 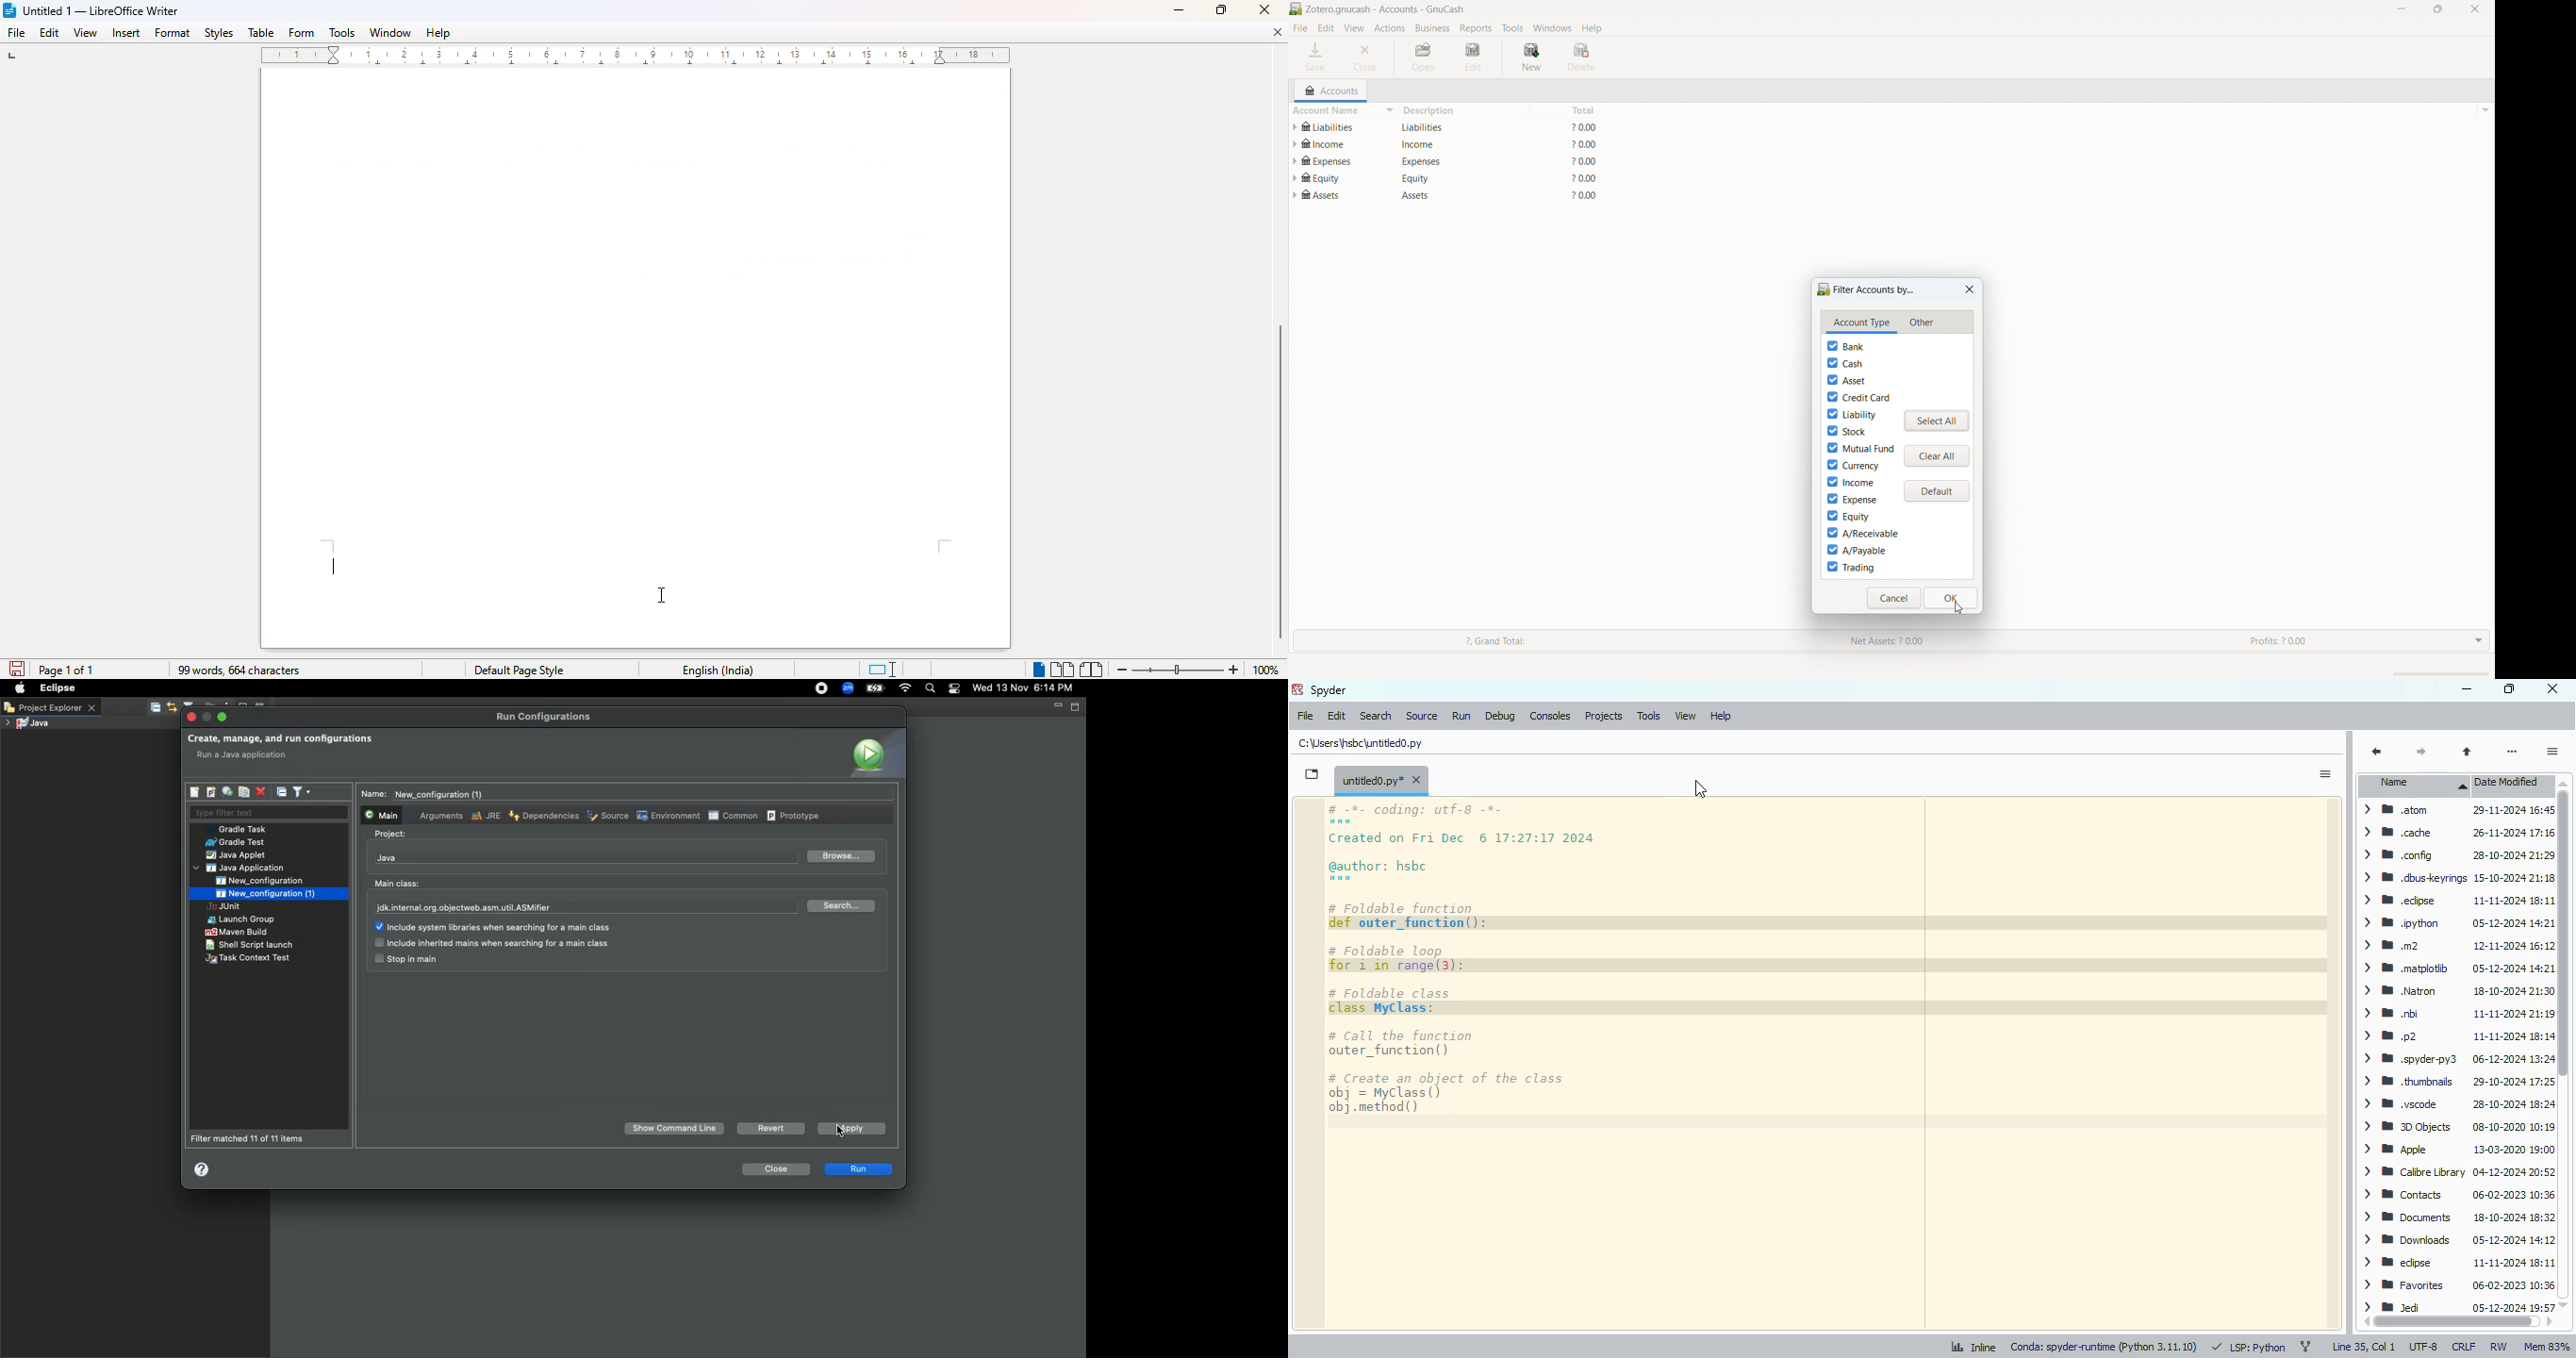 What do you see at coordinates (1311, 774) in the screenshot?
I see `browse tabs` at bounding box center [1311, 774].